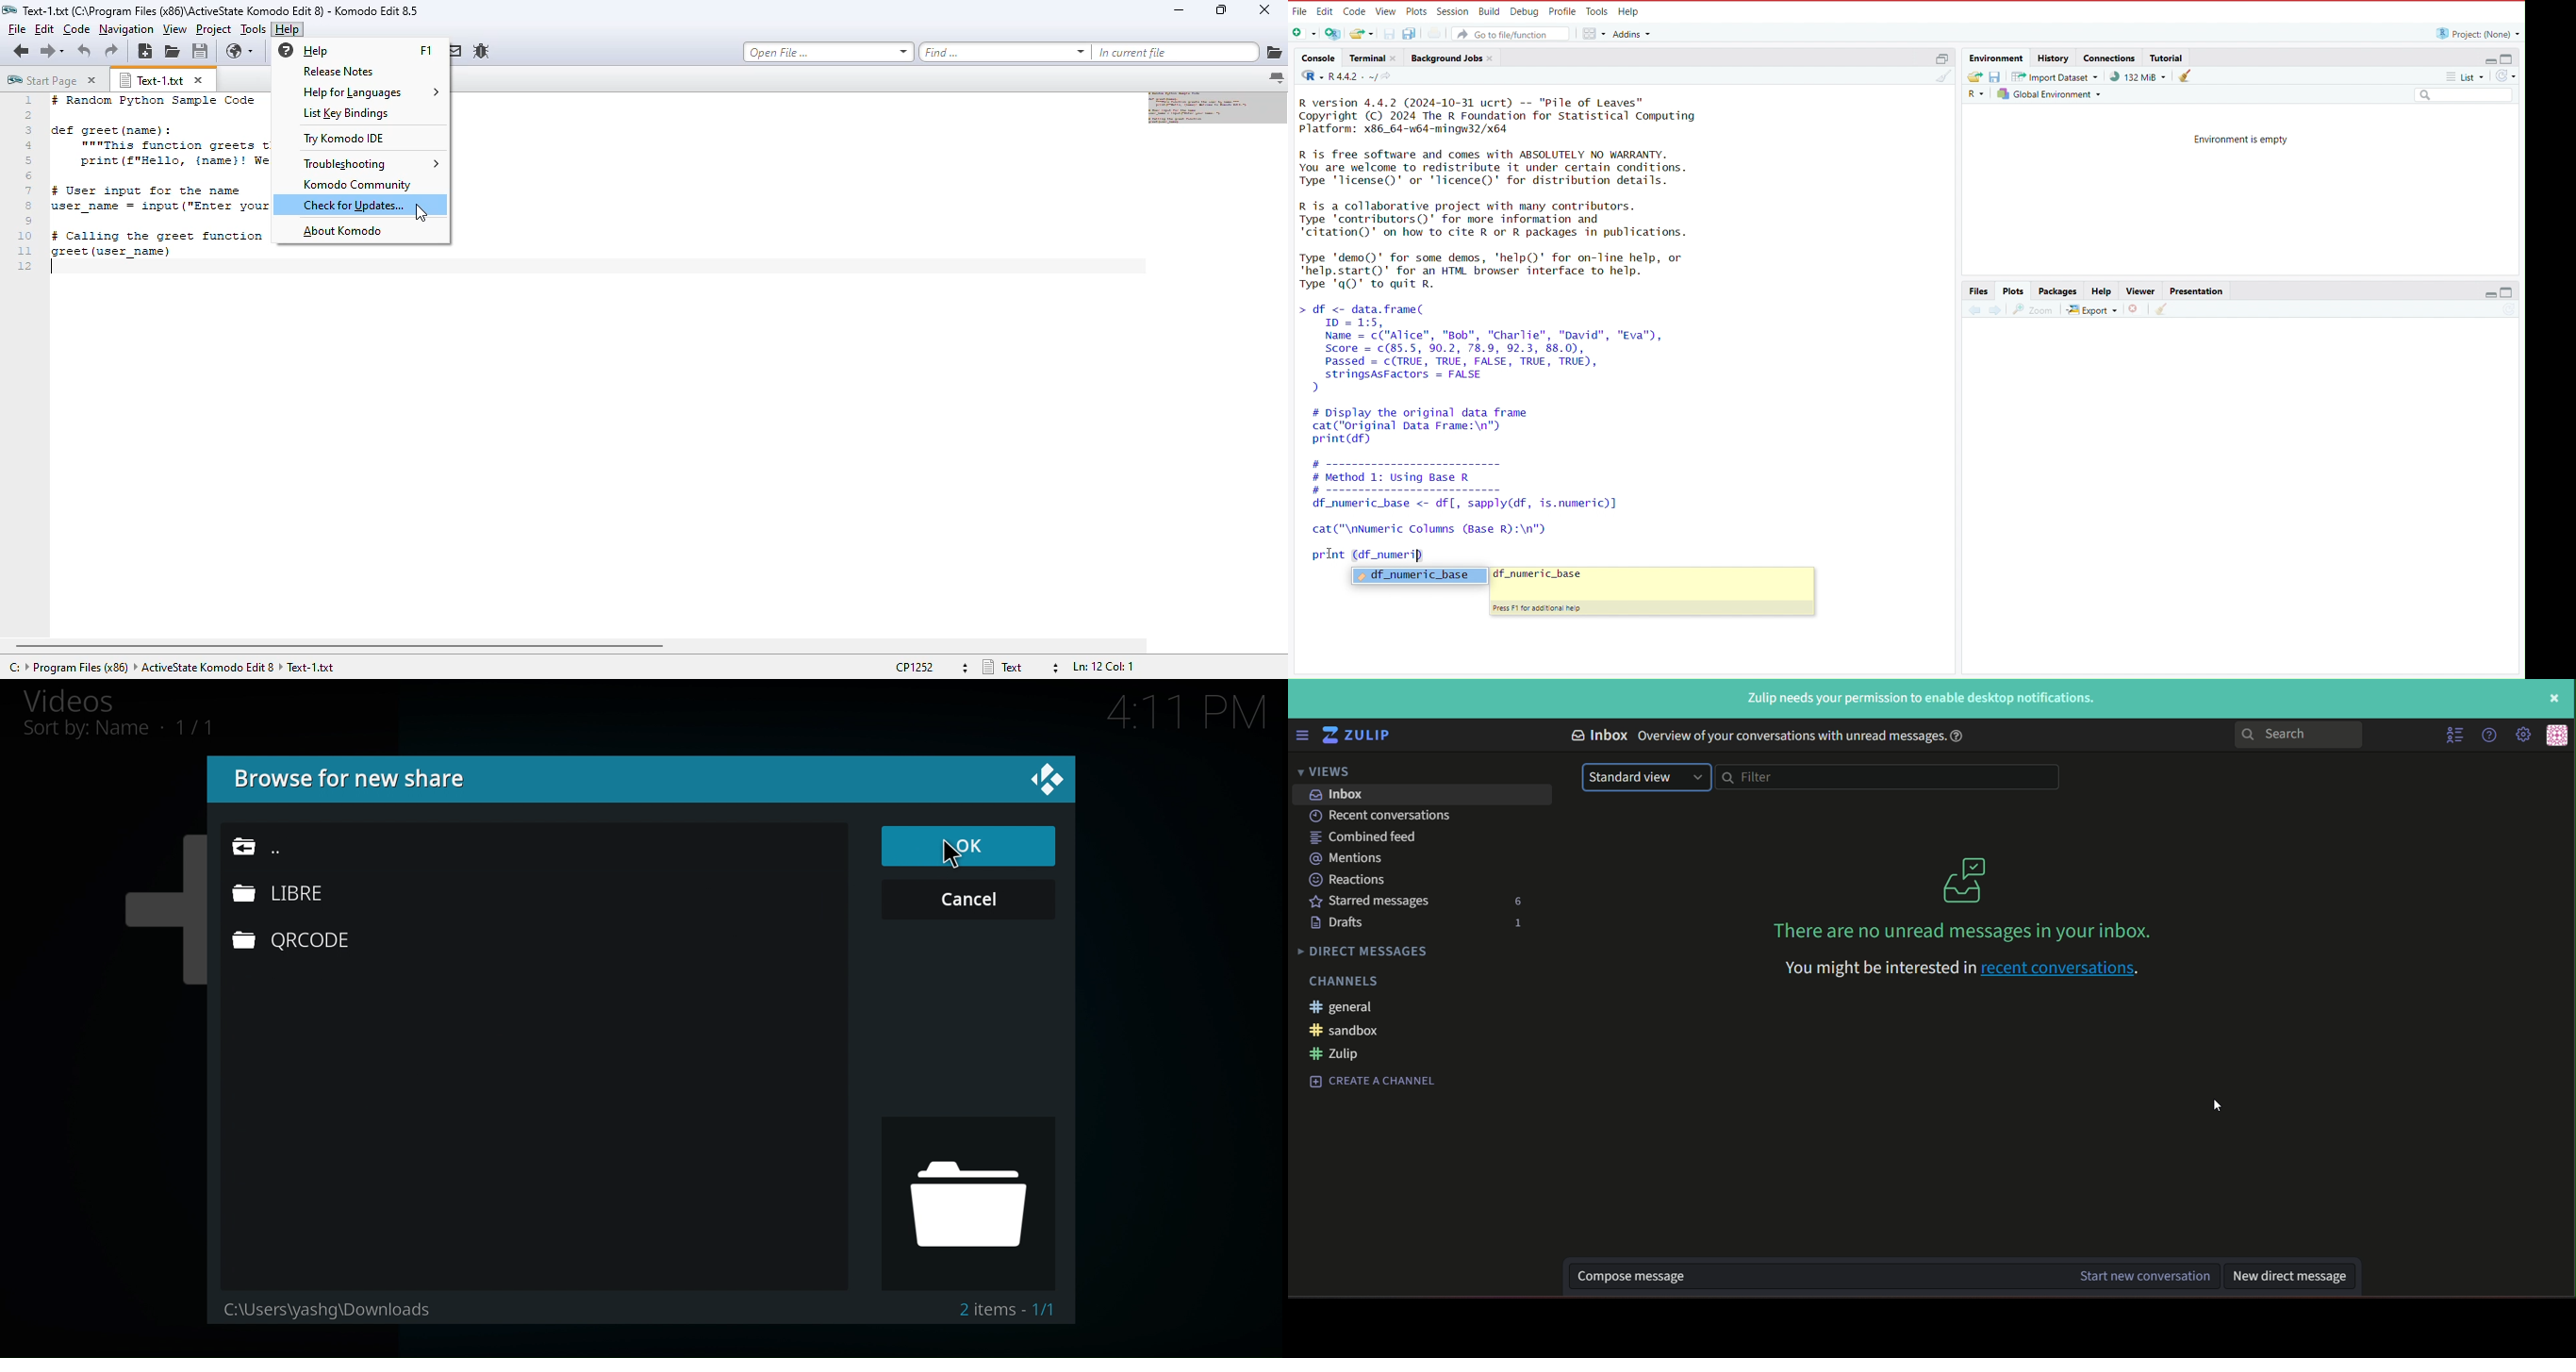  What do you see at coordinates (1993, 309) in the screenshot?
I see `next plot` at bounding box center [1993, 309].